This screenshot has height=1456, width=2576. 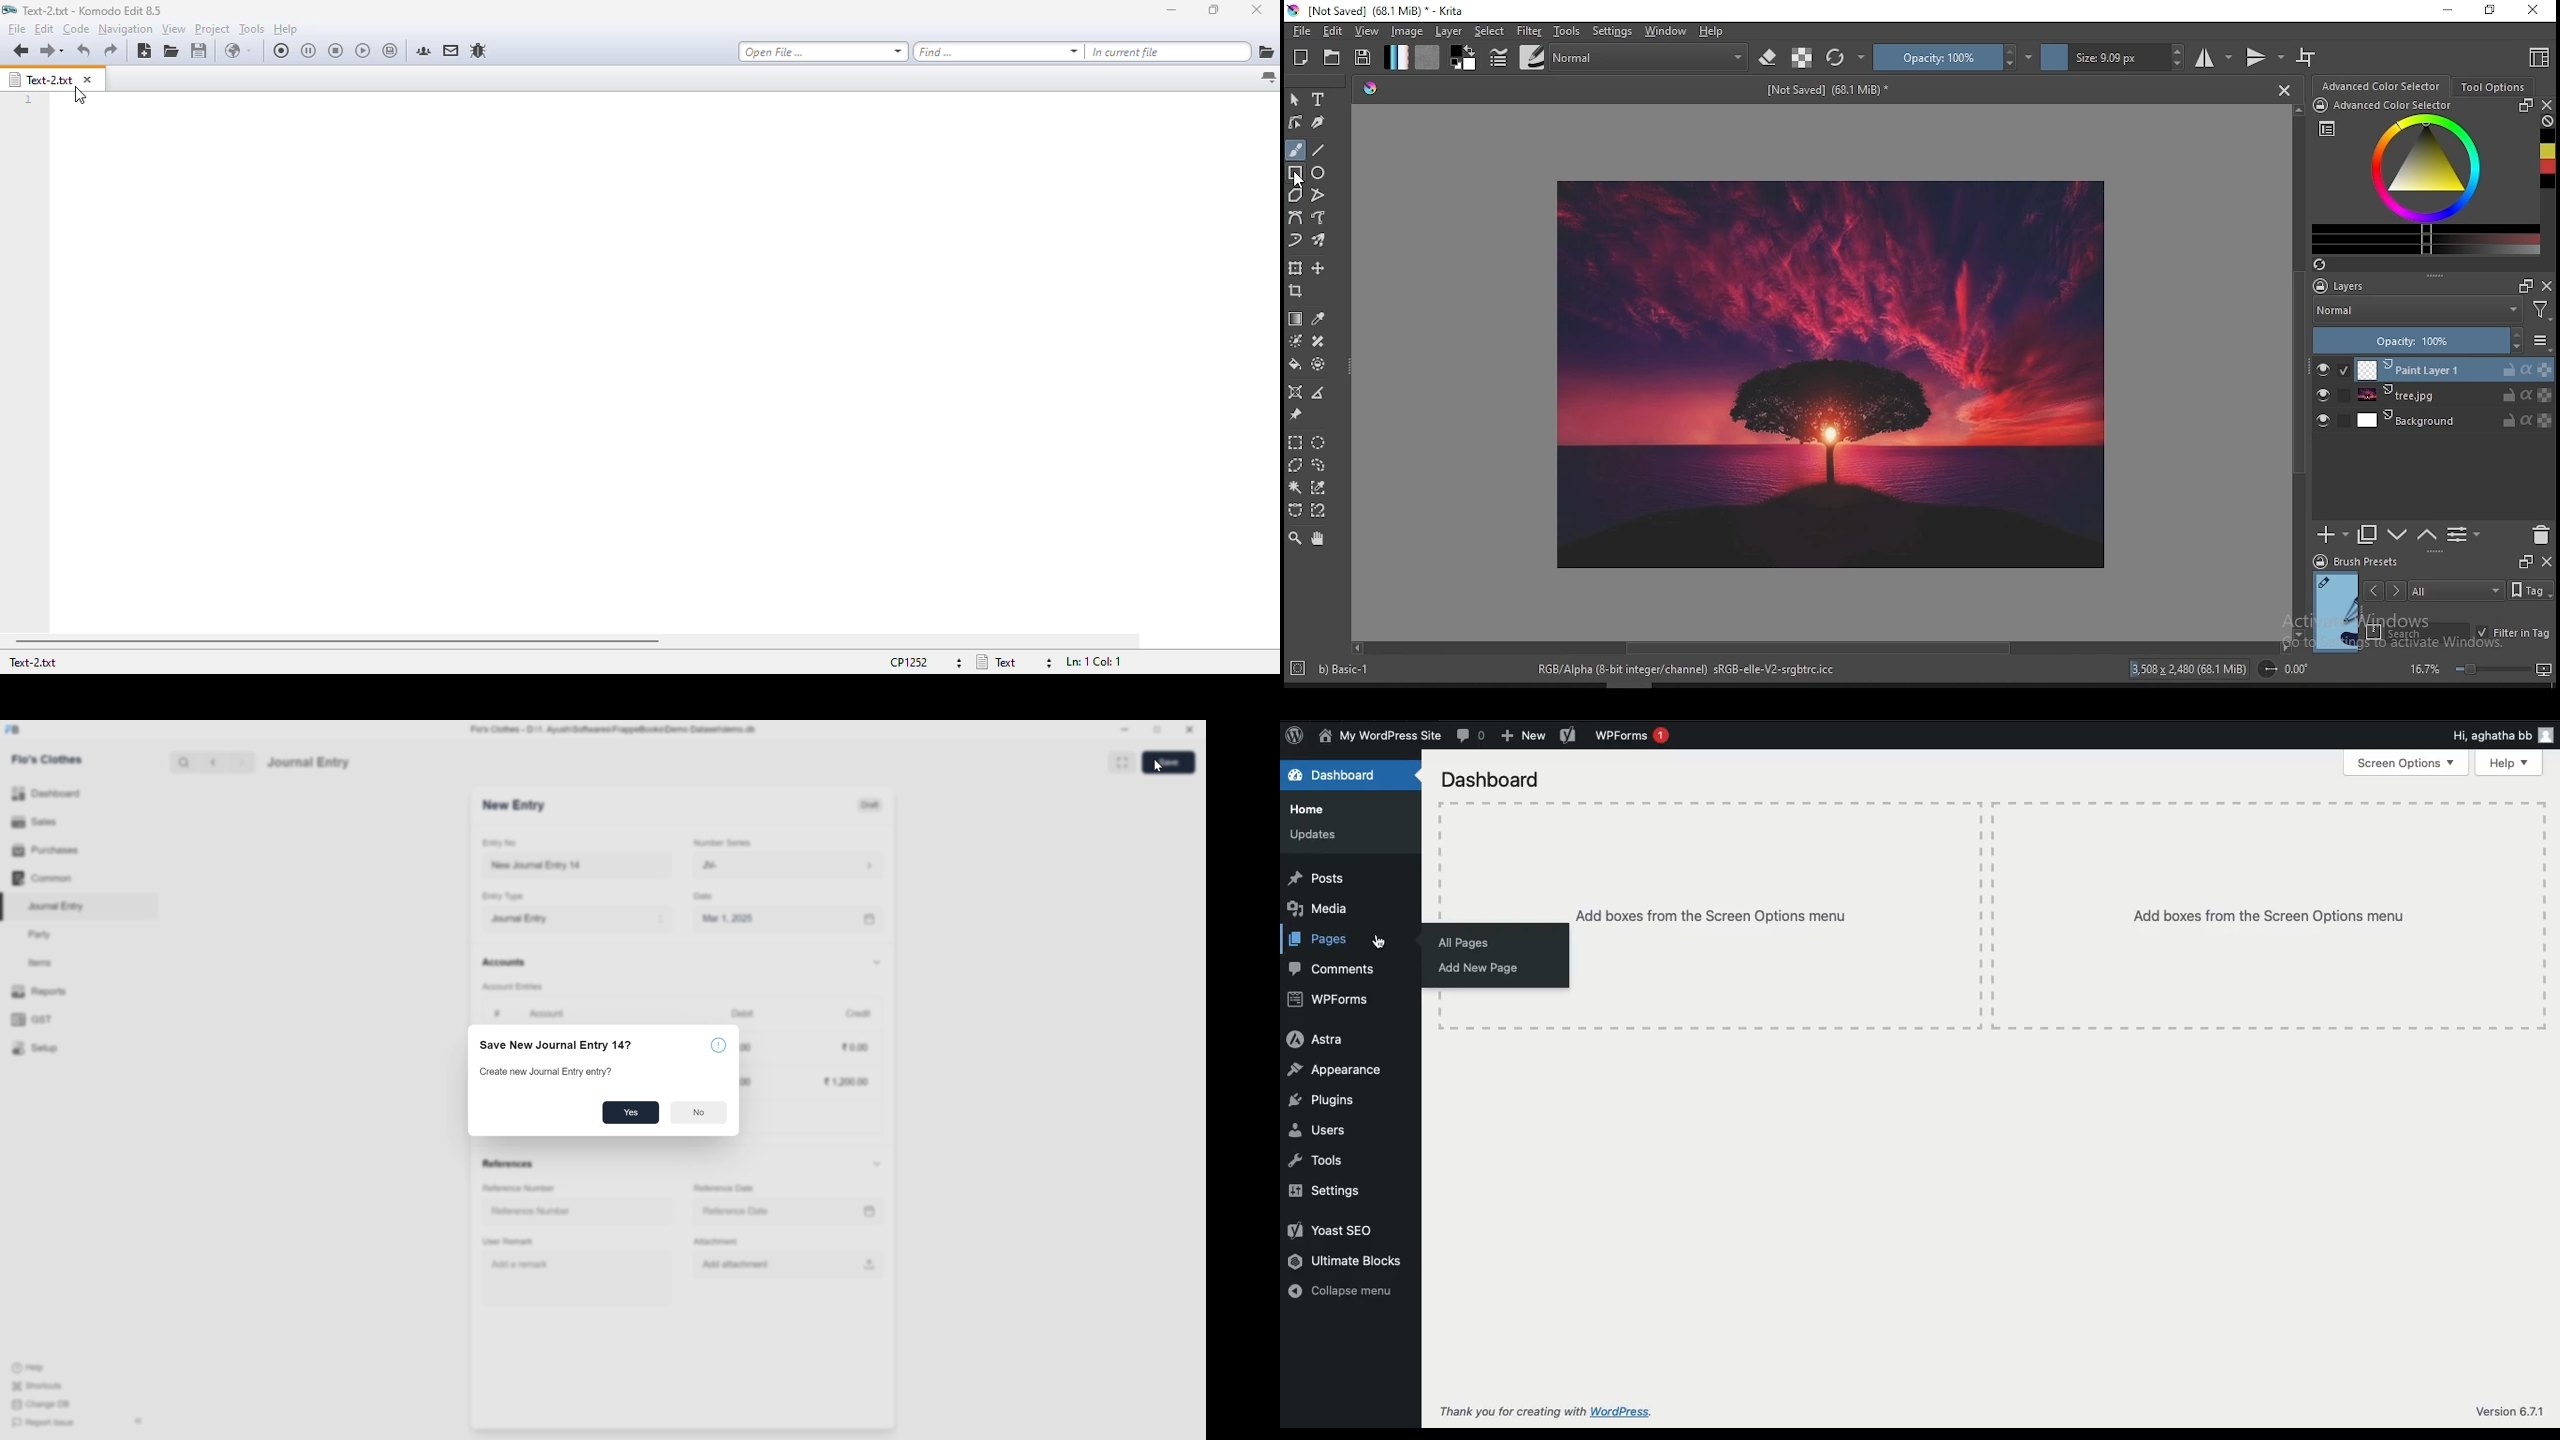 I want to click on Save, so click(x=1170, y=763).